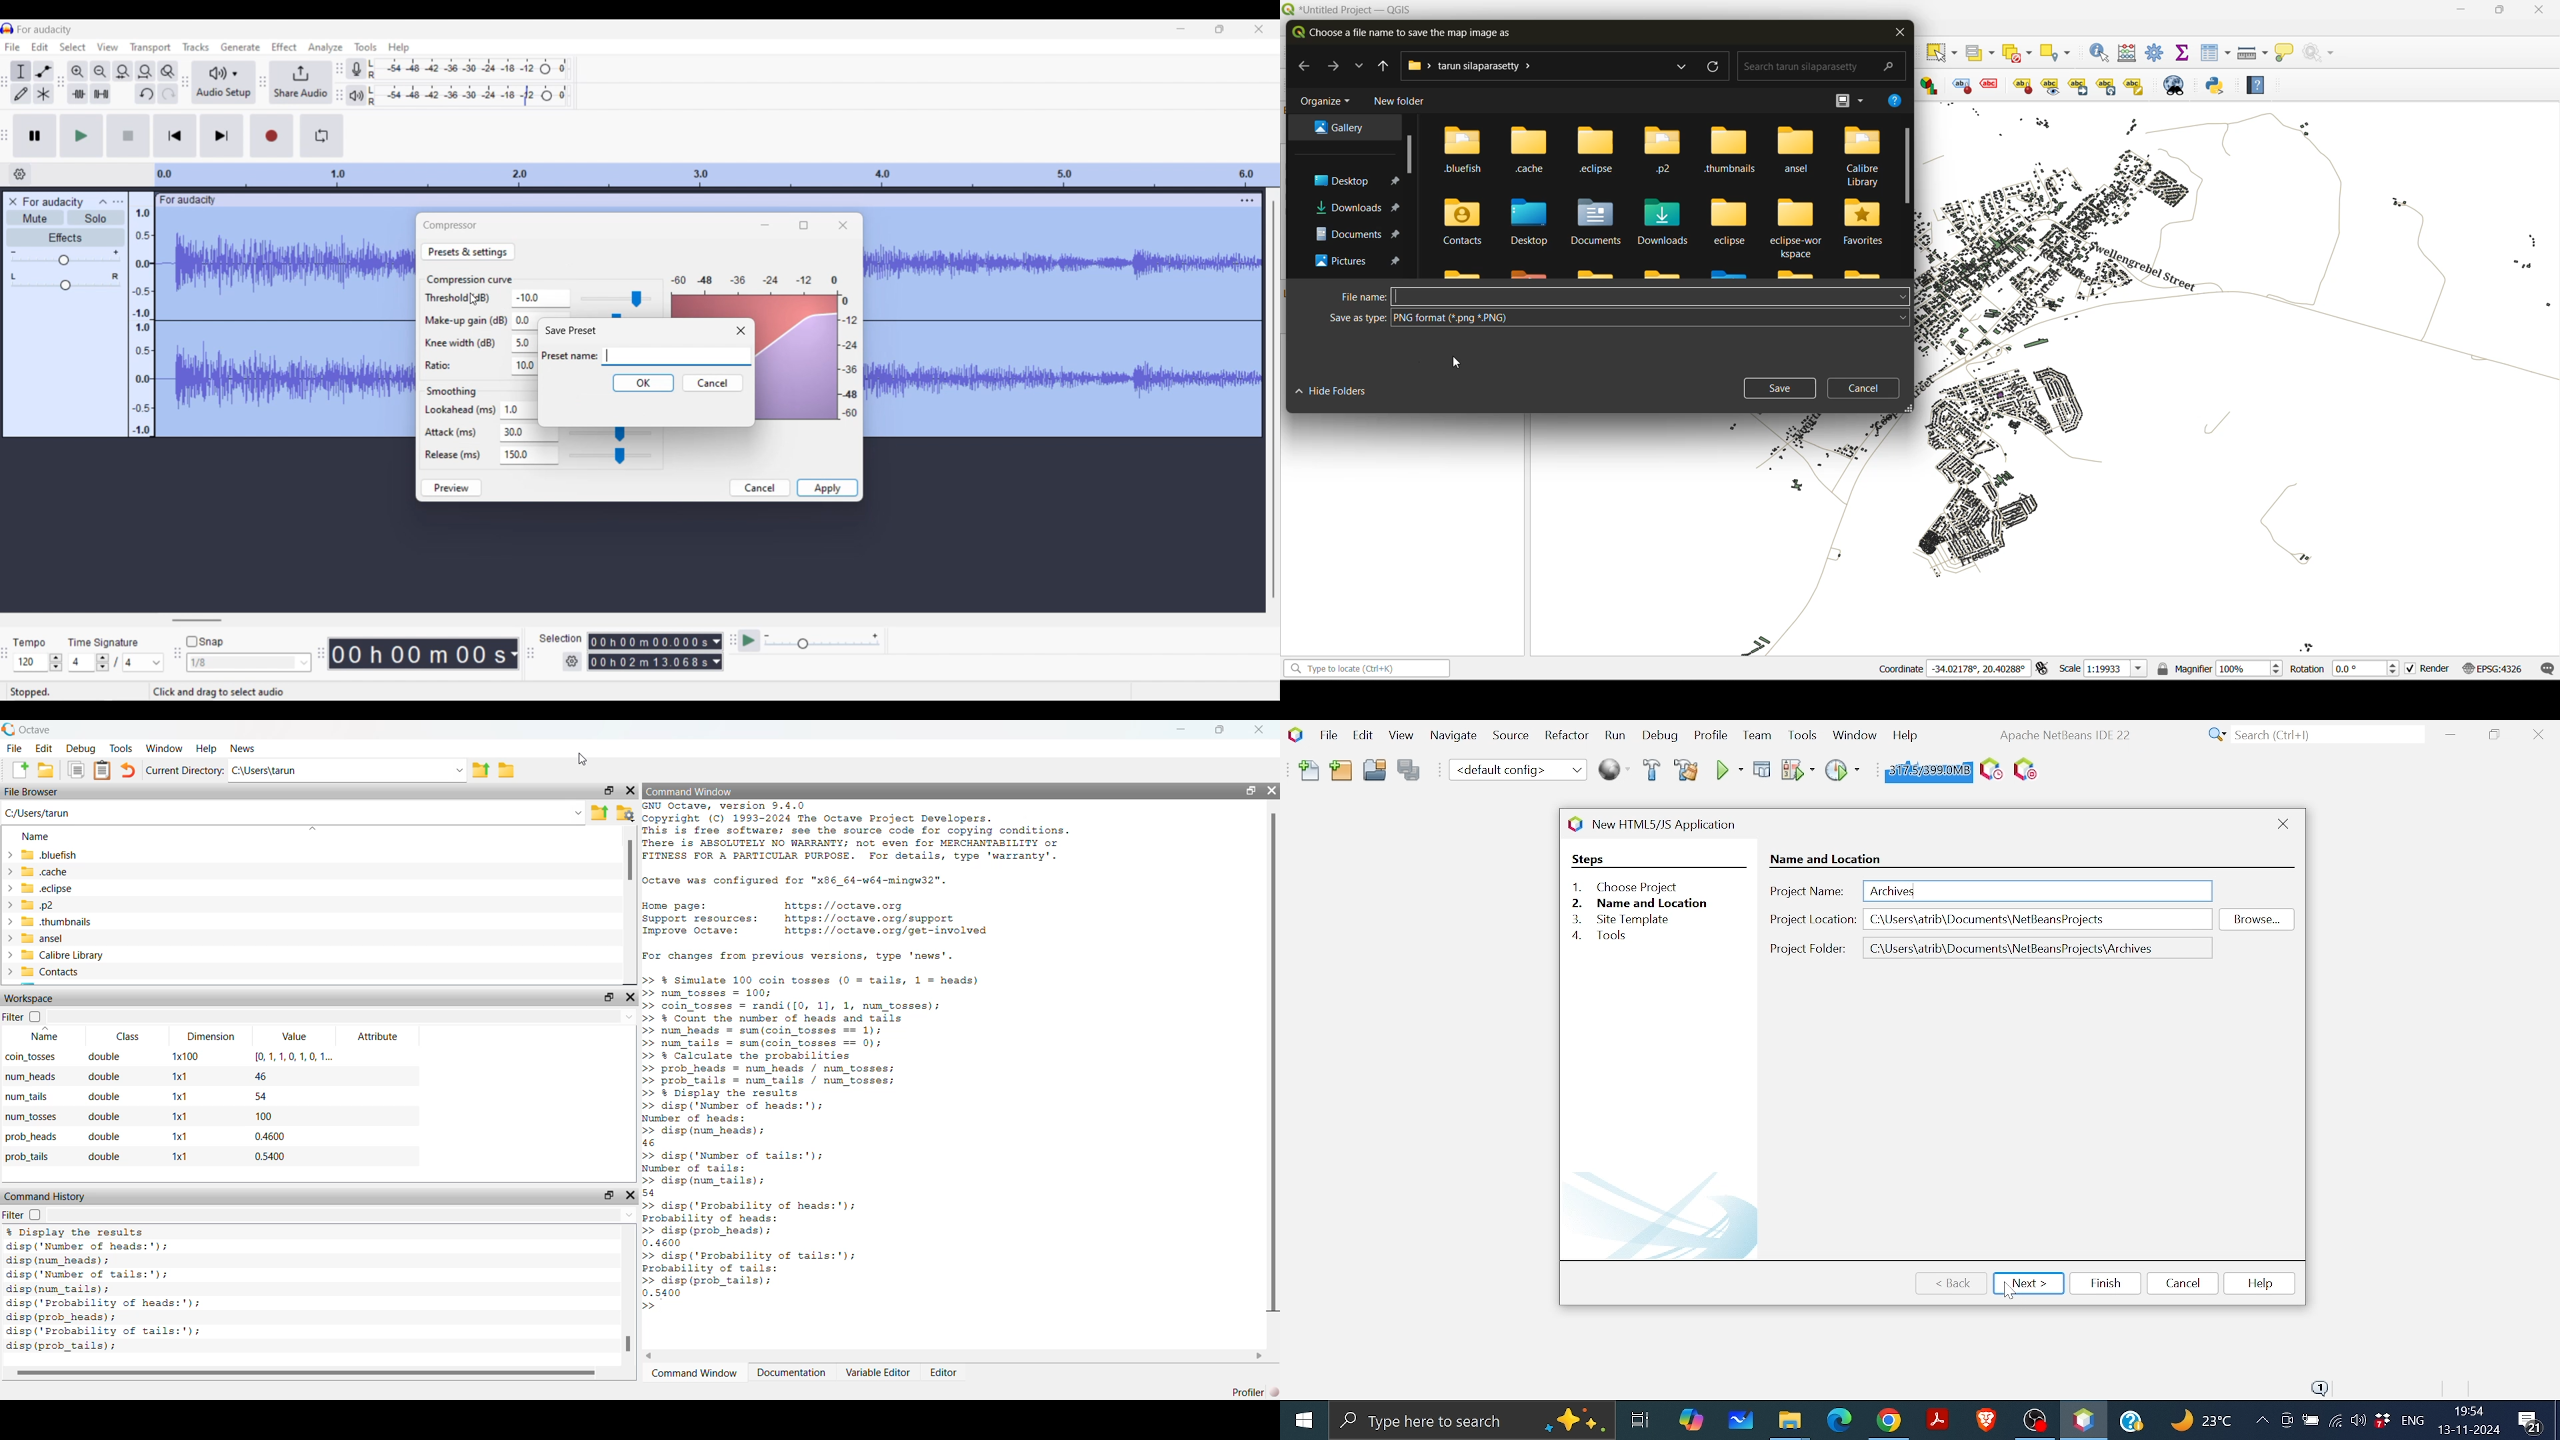 The height and width of the screenshot is (1456, 2576). Describe the element at coordinates (164, 692) in the screenshot. I see `Stopped. Click and drag to select audio` at that location.